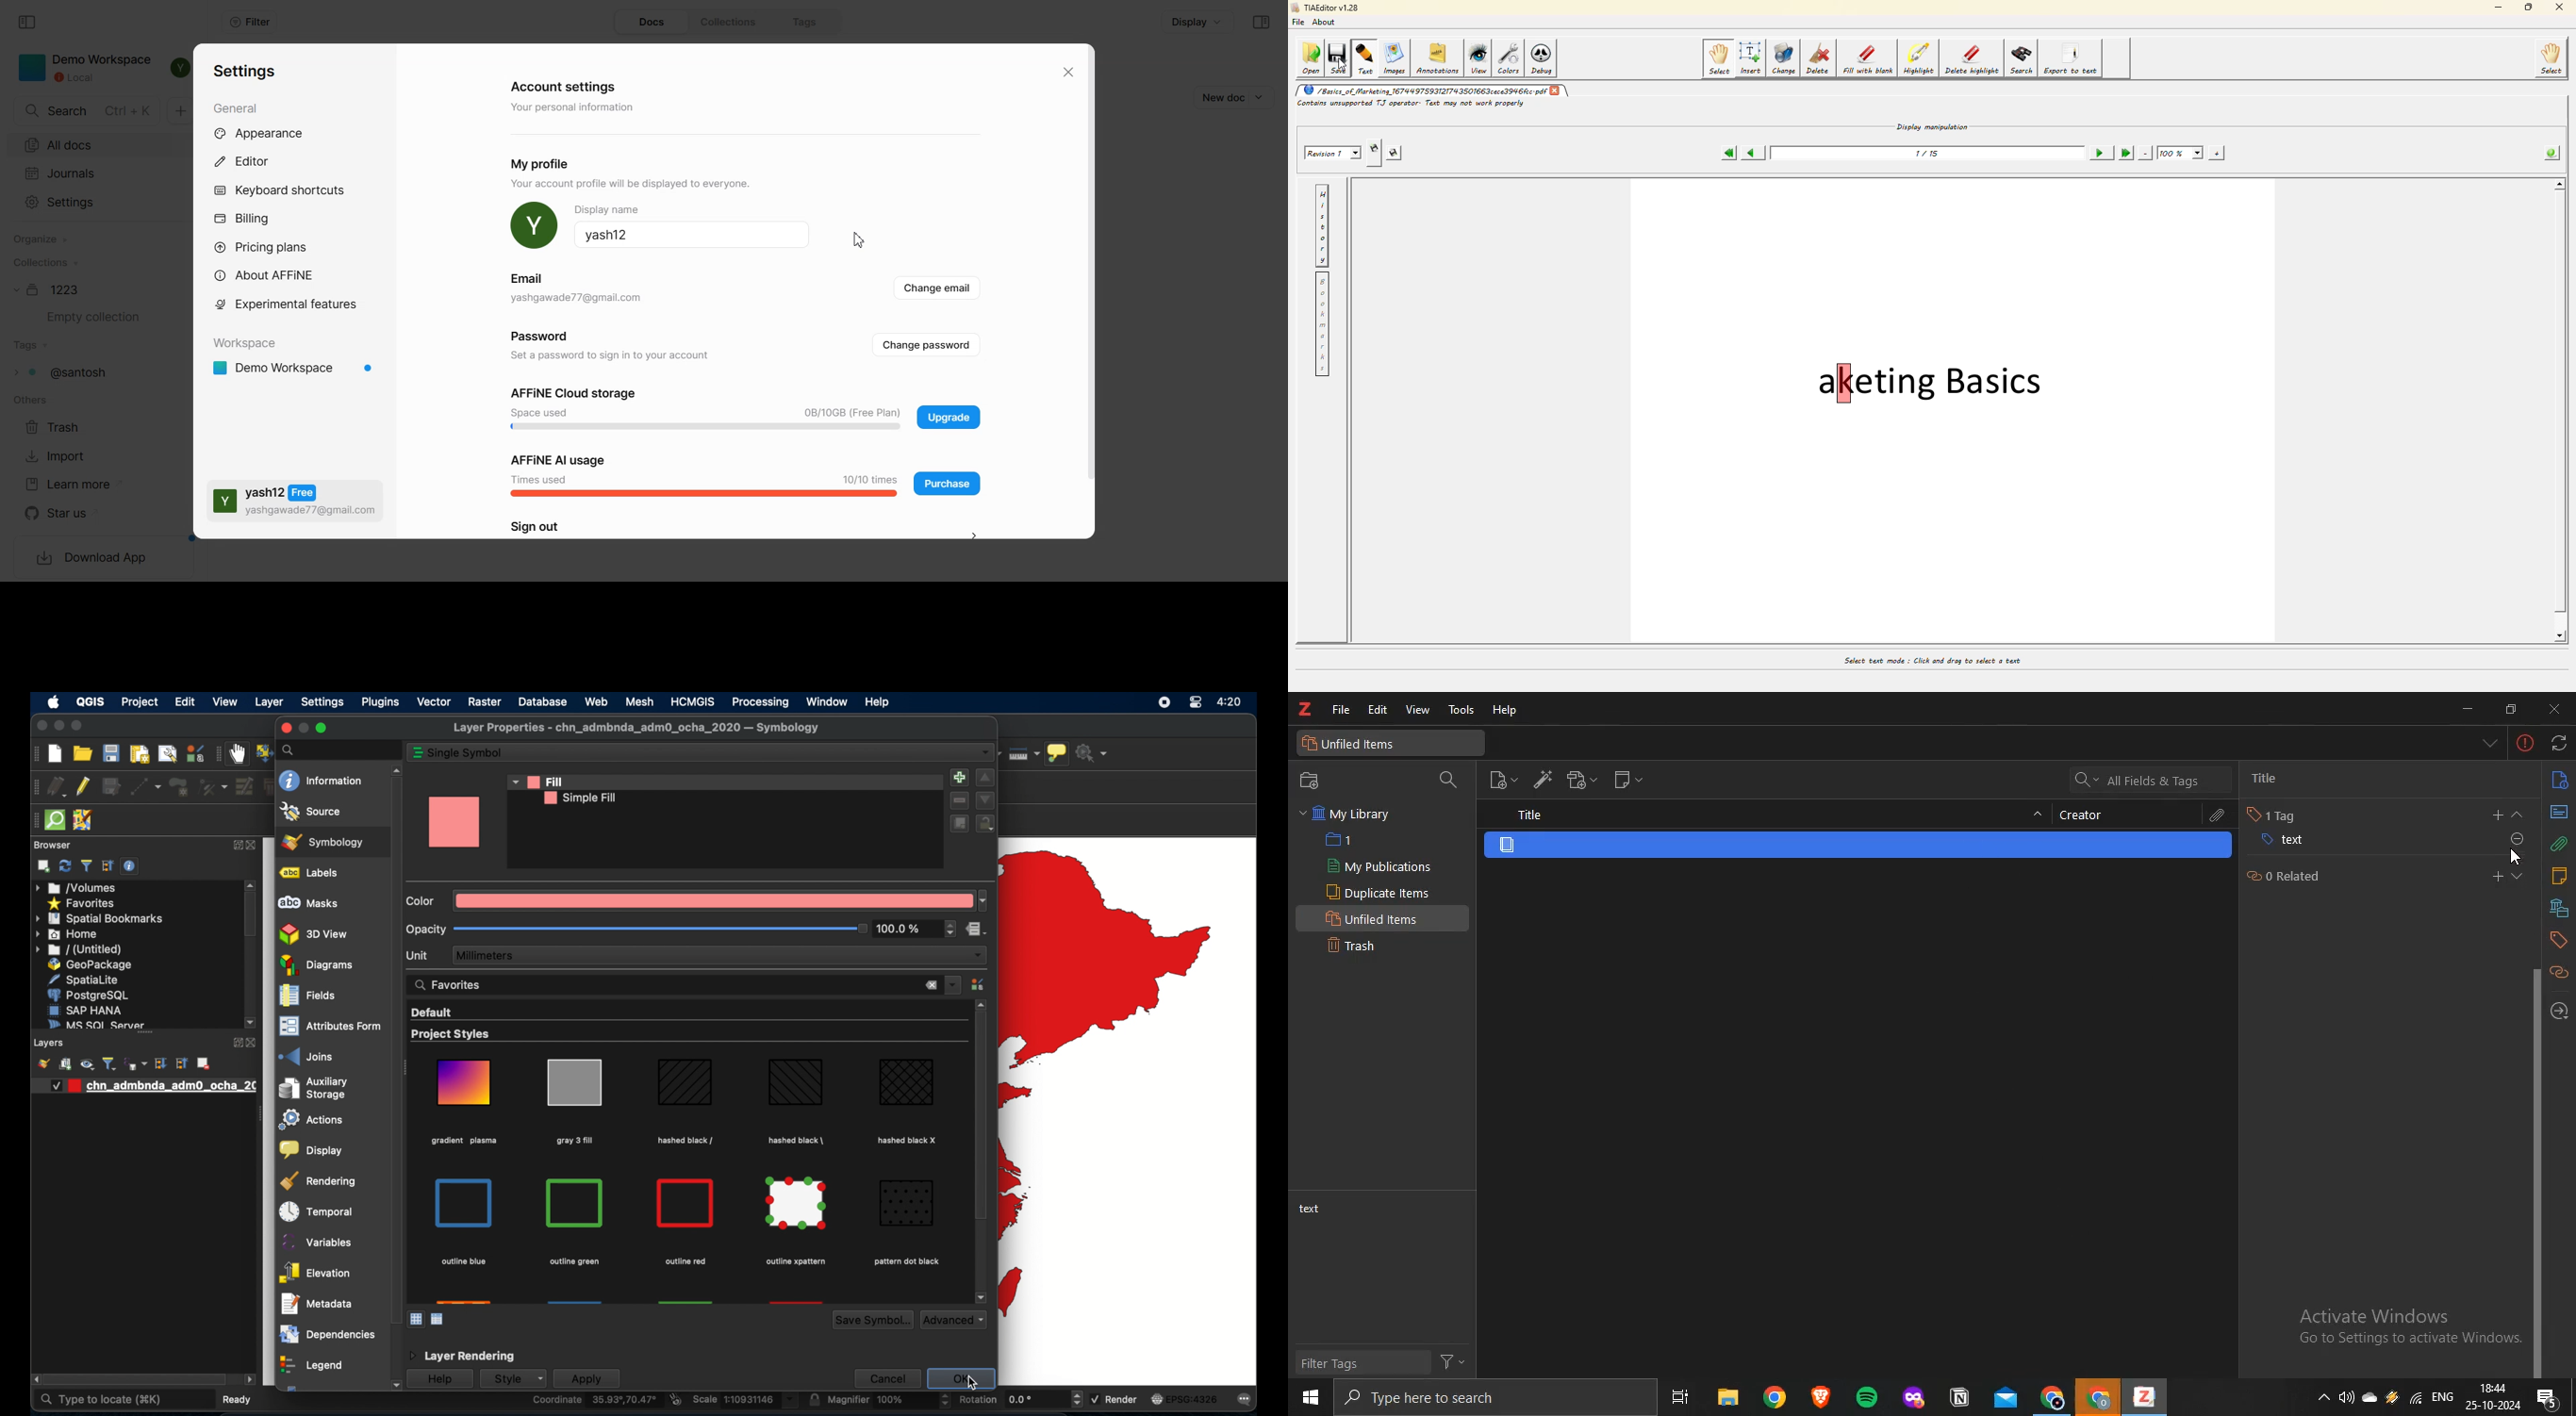  What do you see at coordinates (2390, 1397) in the screenshot?
I see `onedrive` at bounding box center [2390, 1397].